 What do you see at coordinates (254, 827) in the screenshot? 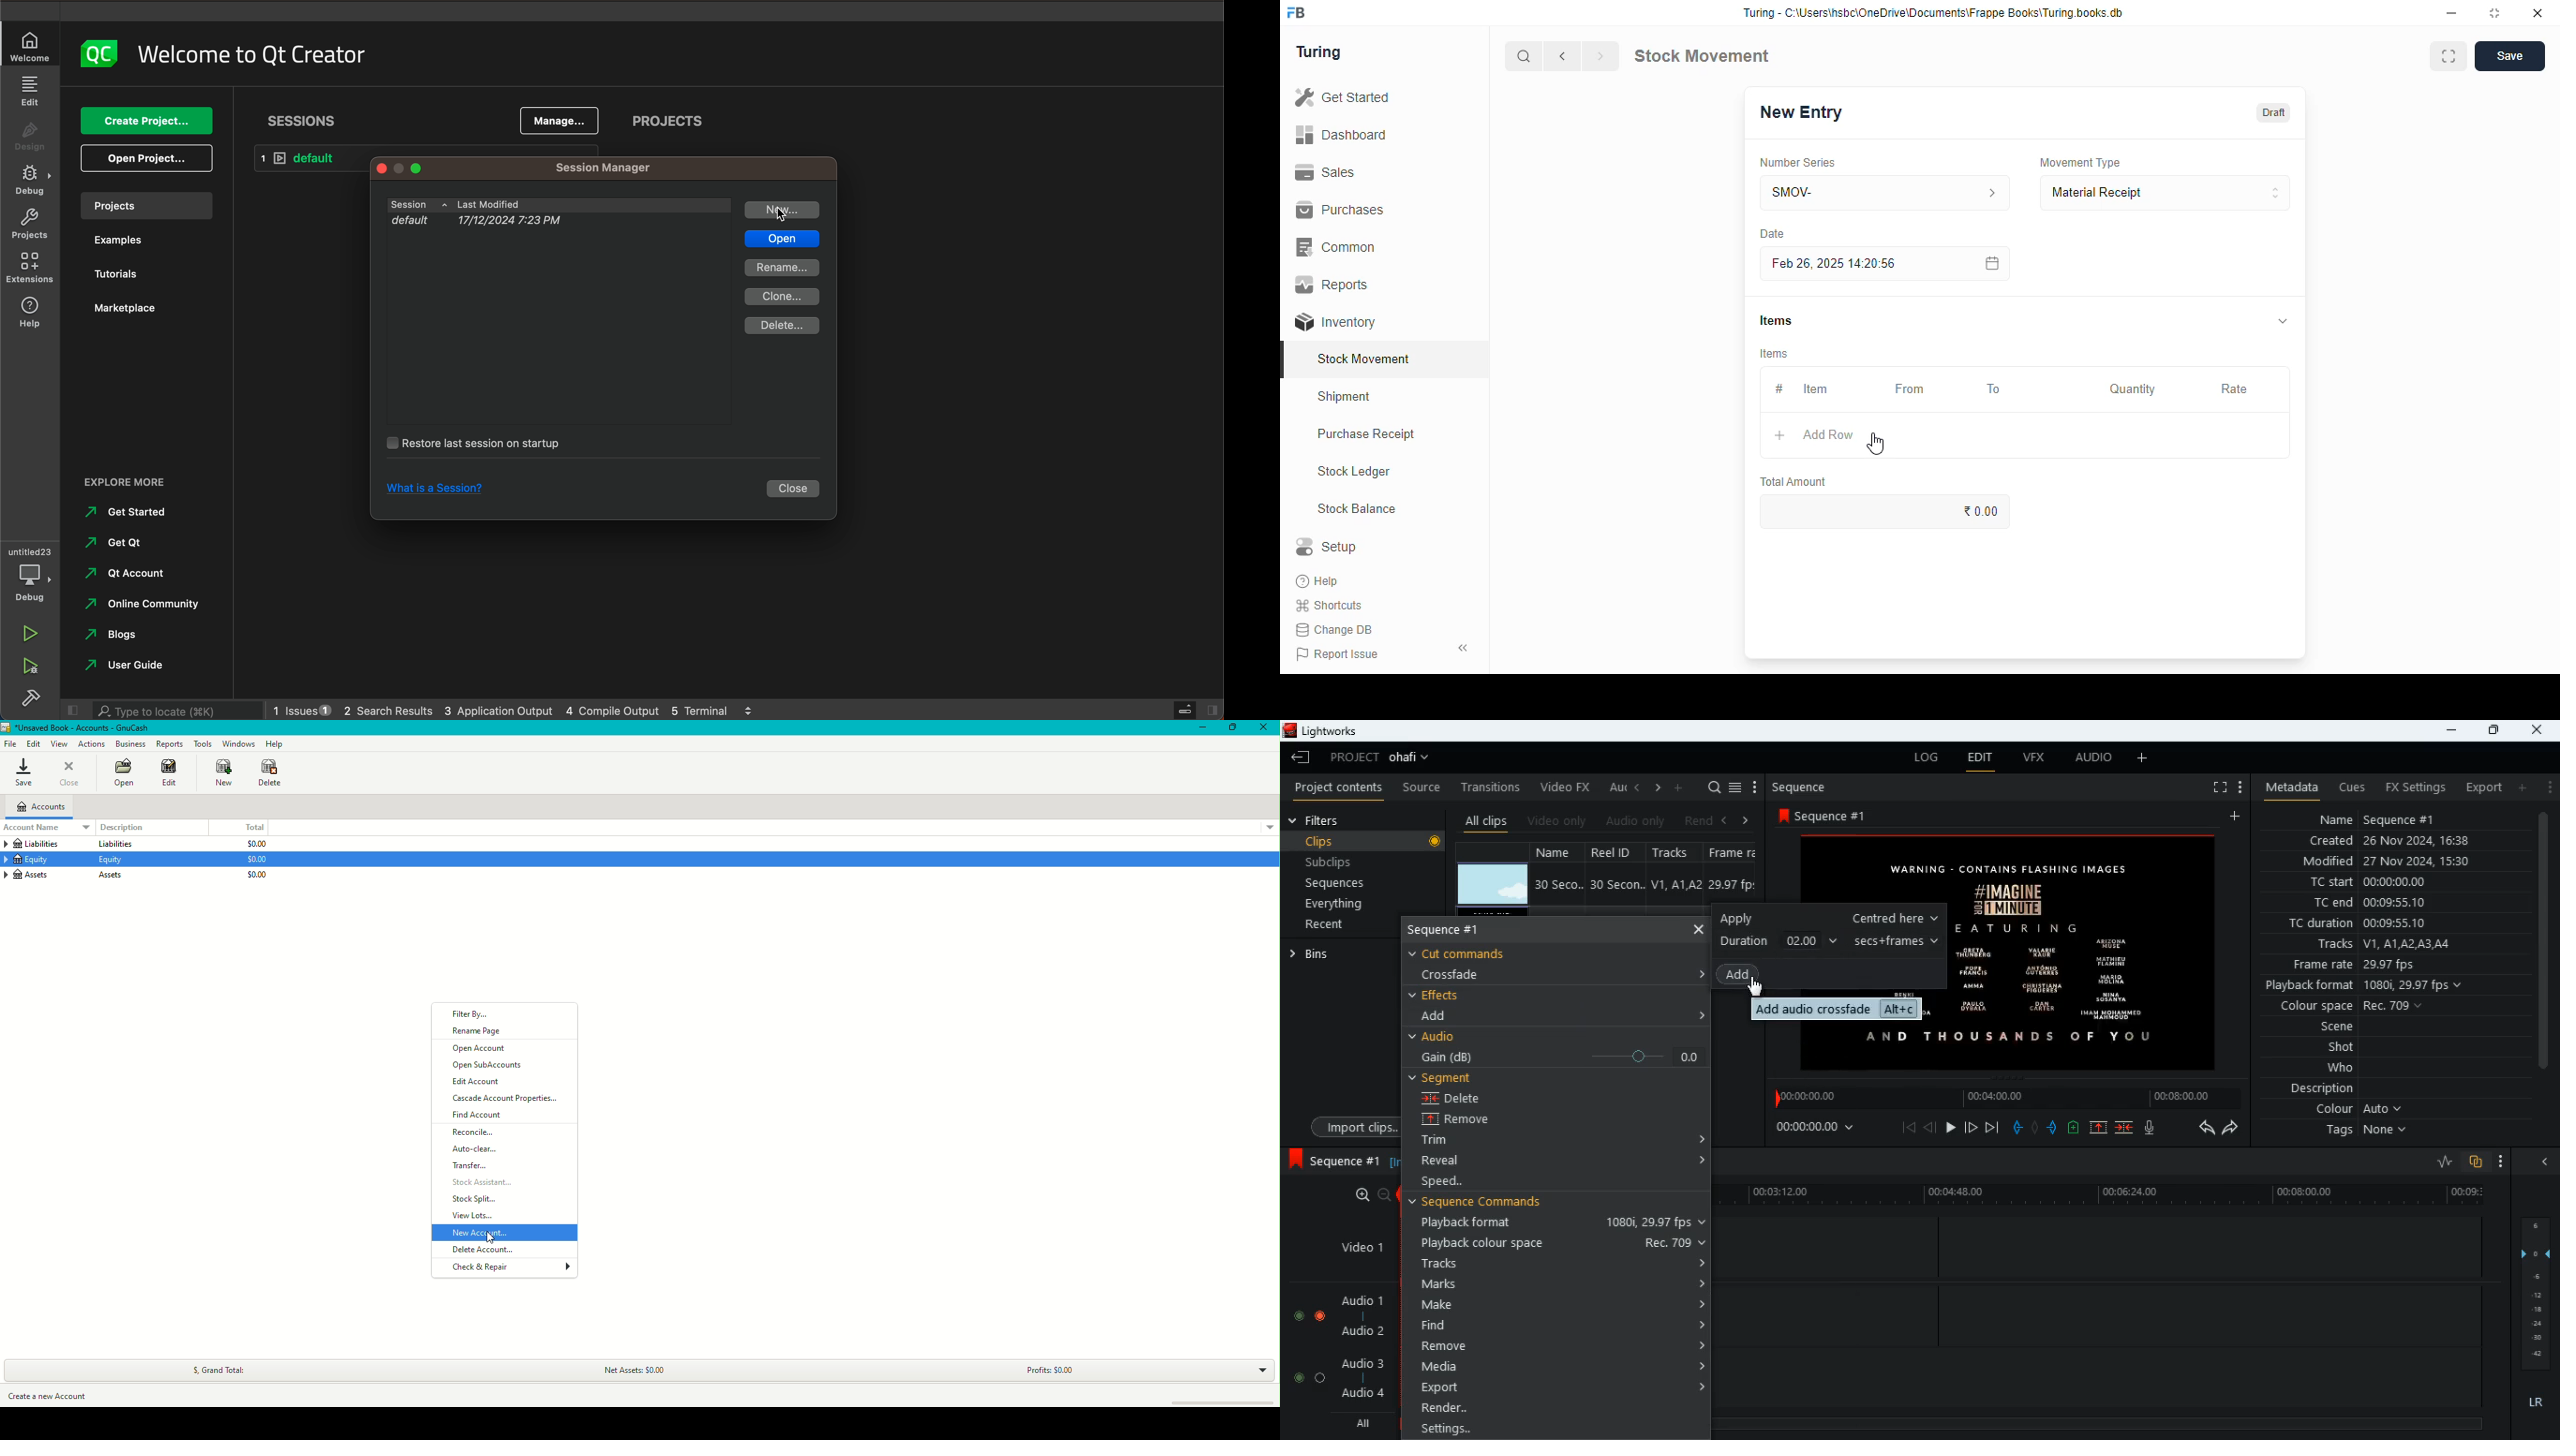
I see `Total` at bounding box center [254, 827].